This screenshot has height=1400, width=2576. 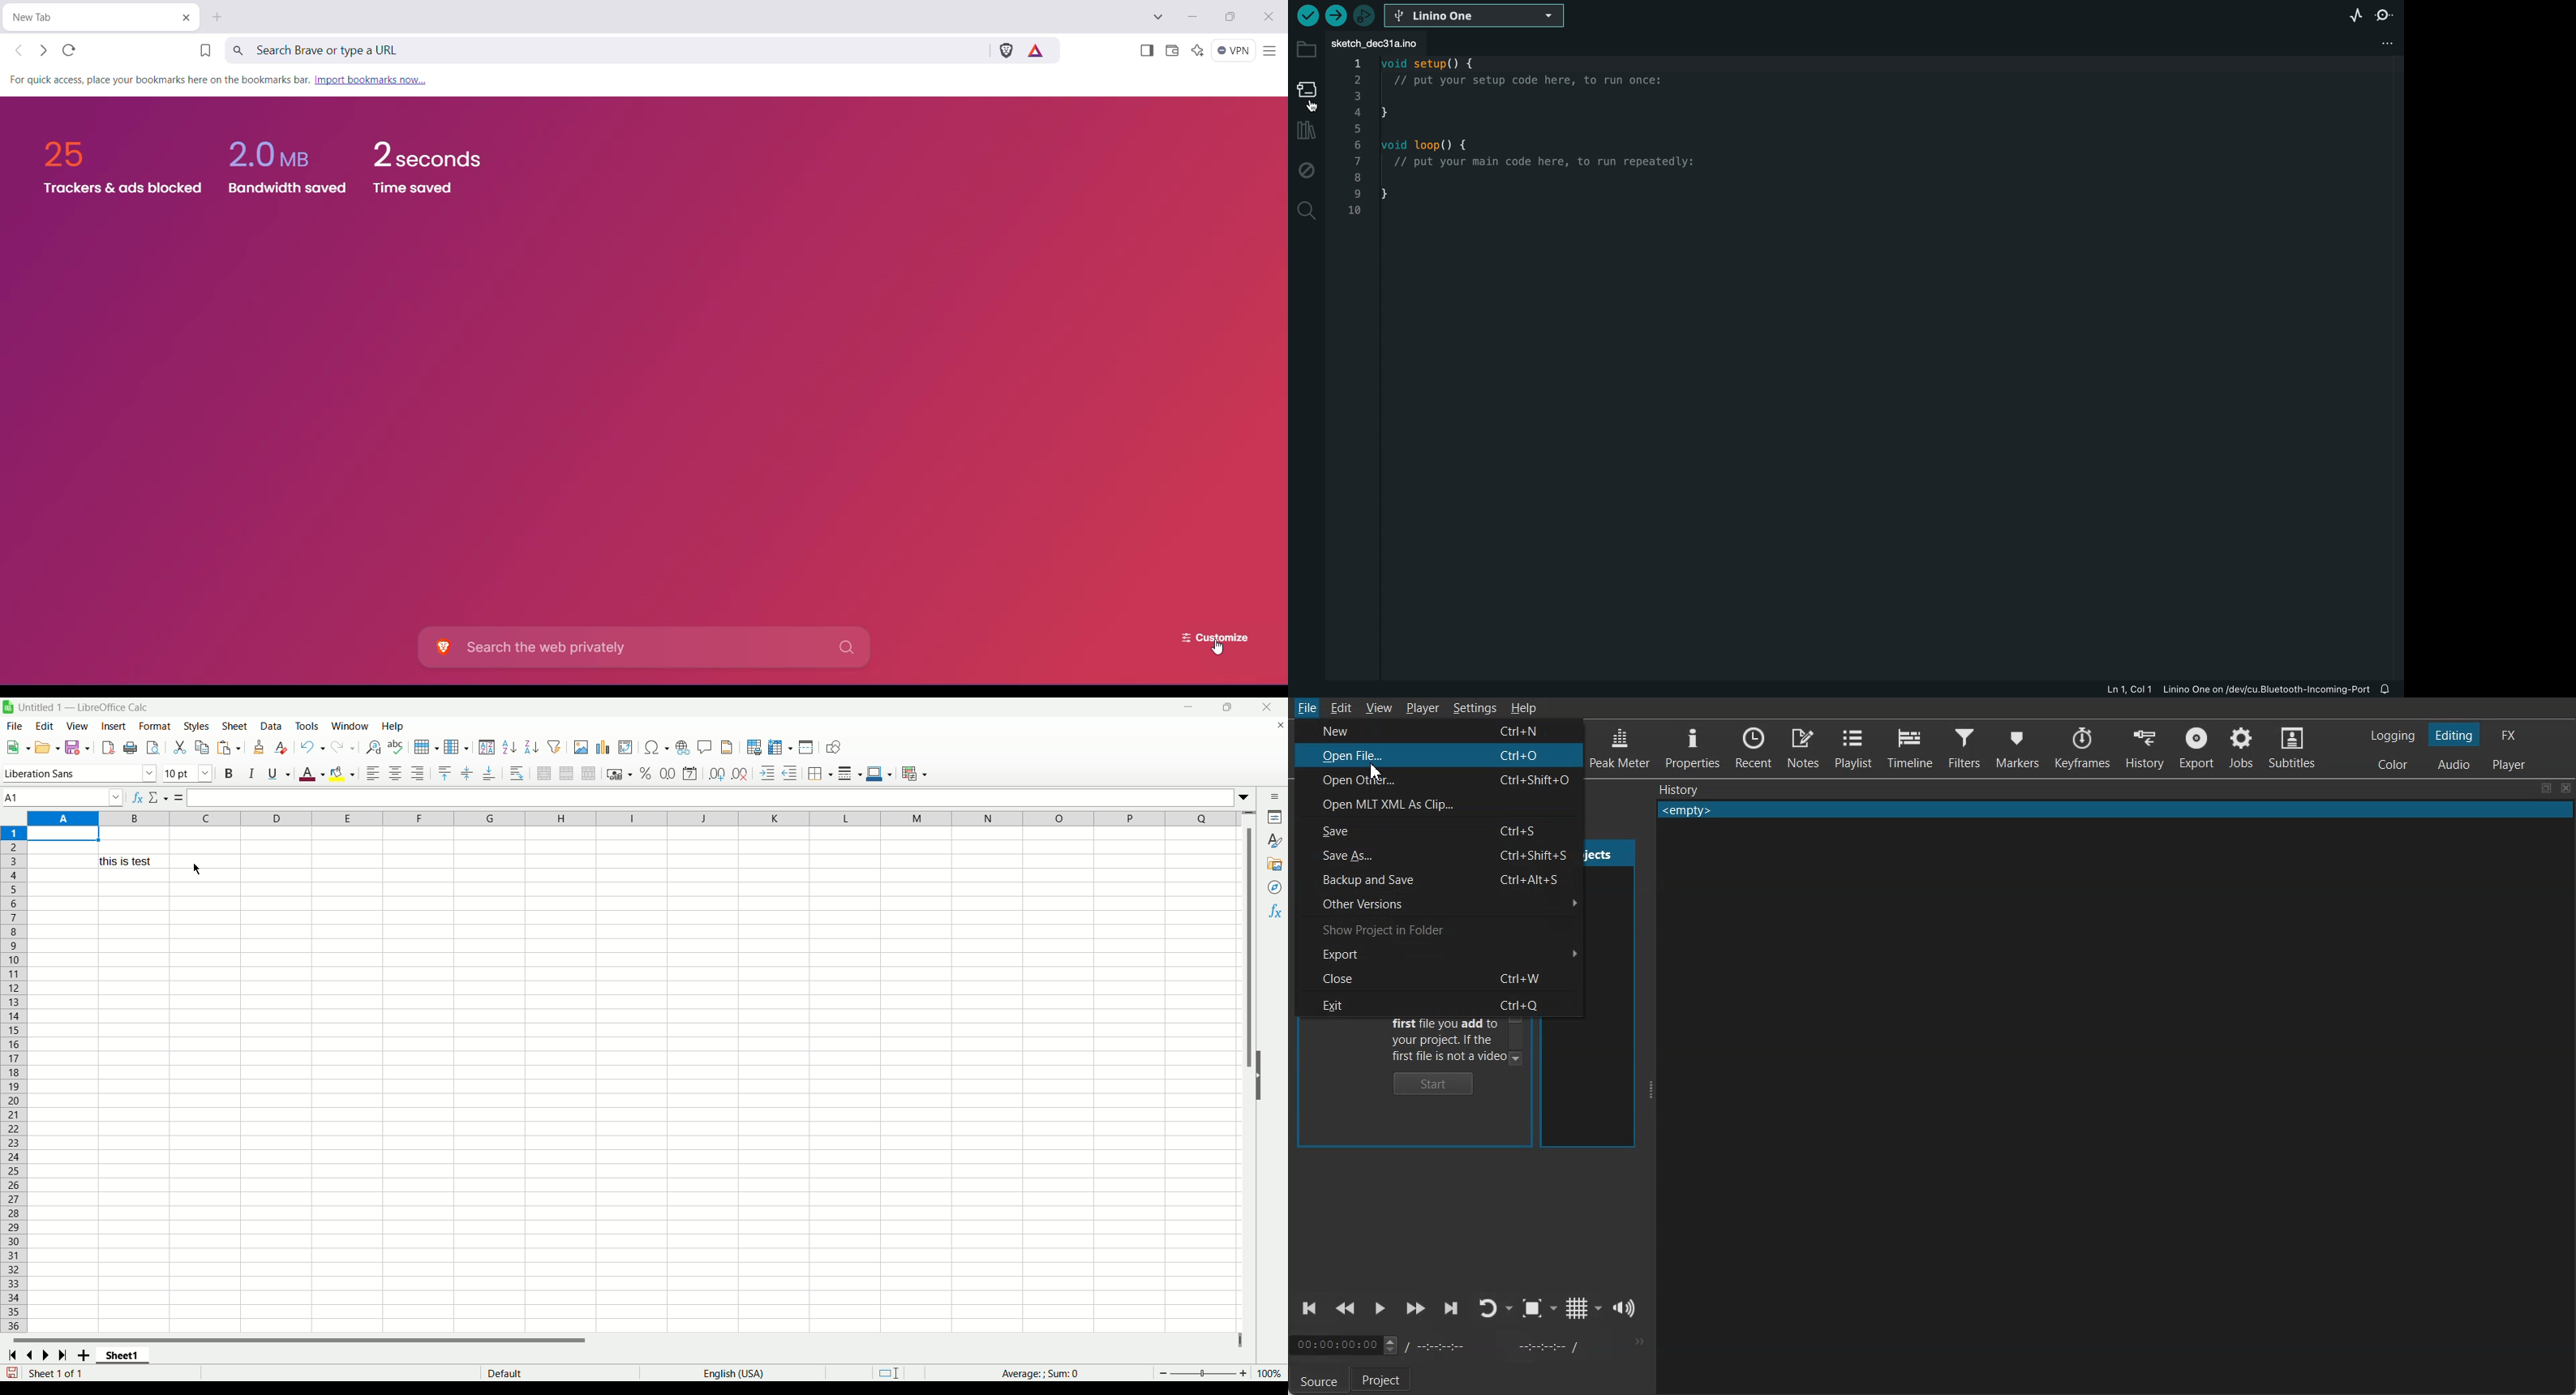 What do you see at coordinates (530, 746) in the screenshot?
I see `sort descending` at bounding box center [530, 746].